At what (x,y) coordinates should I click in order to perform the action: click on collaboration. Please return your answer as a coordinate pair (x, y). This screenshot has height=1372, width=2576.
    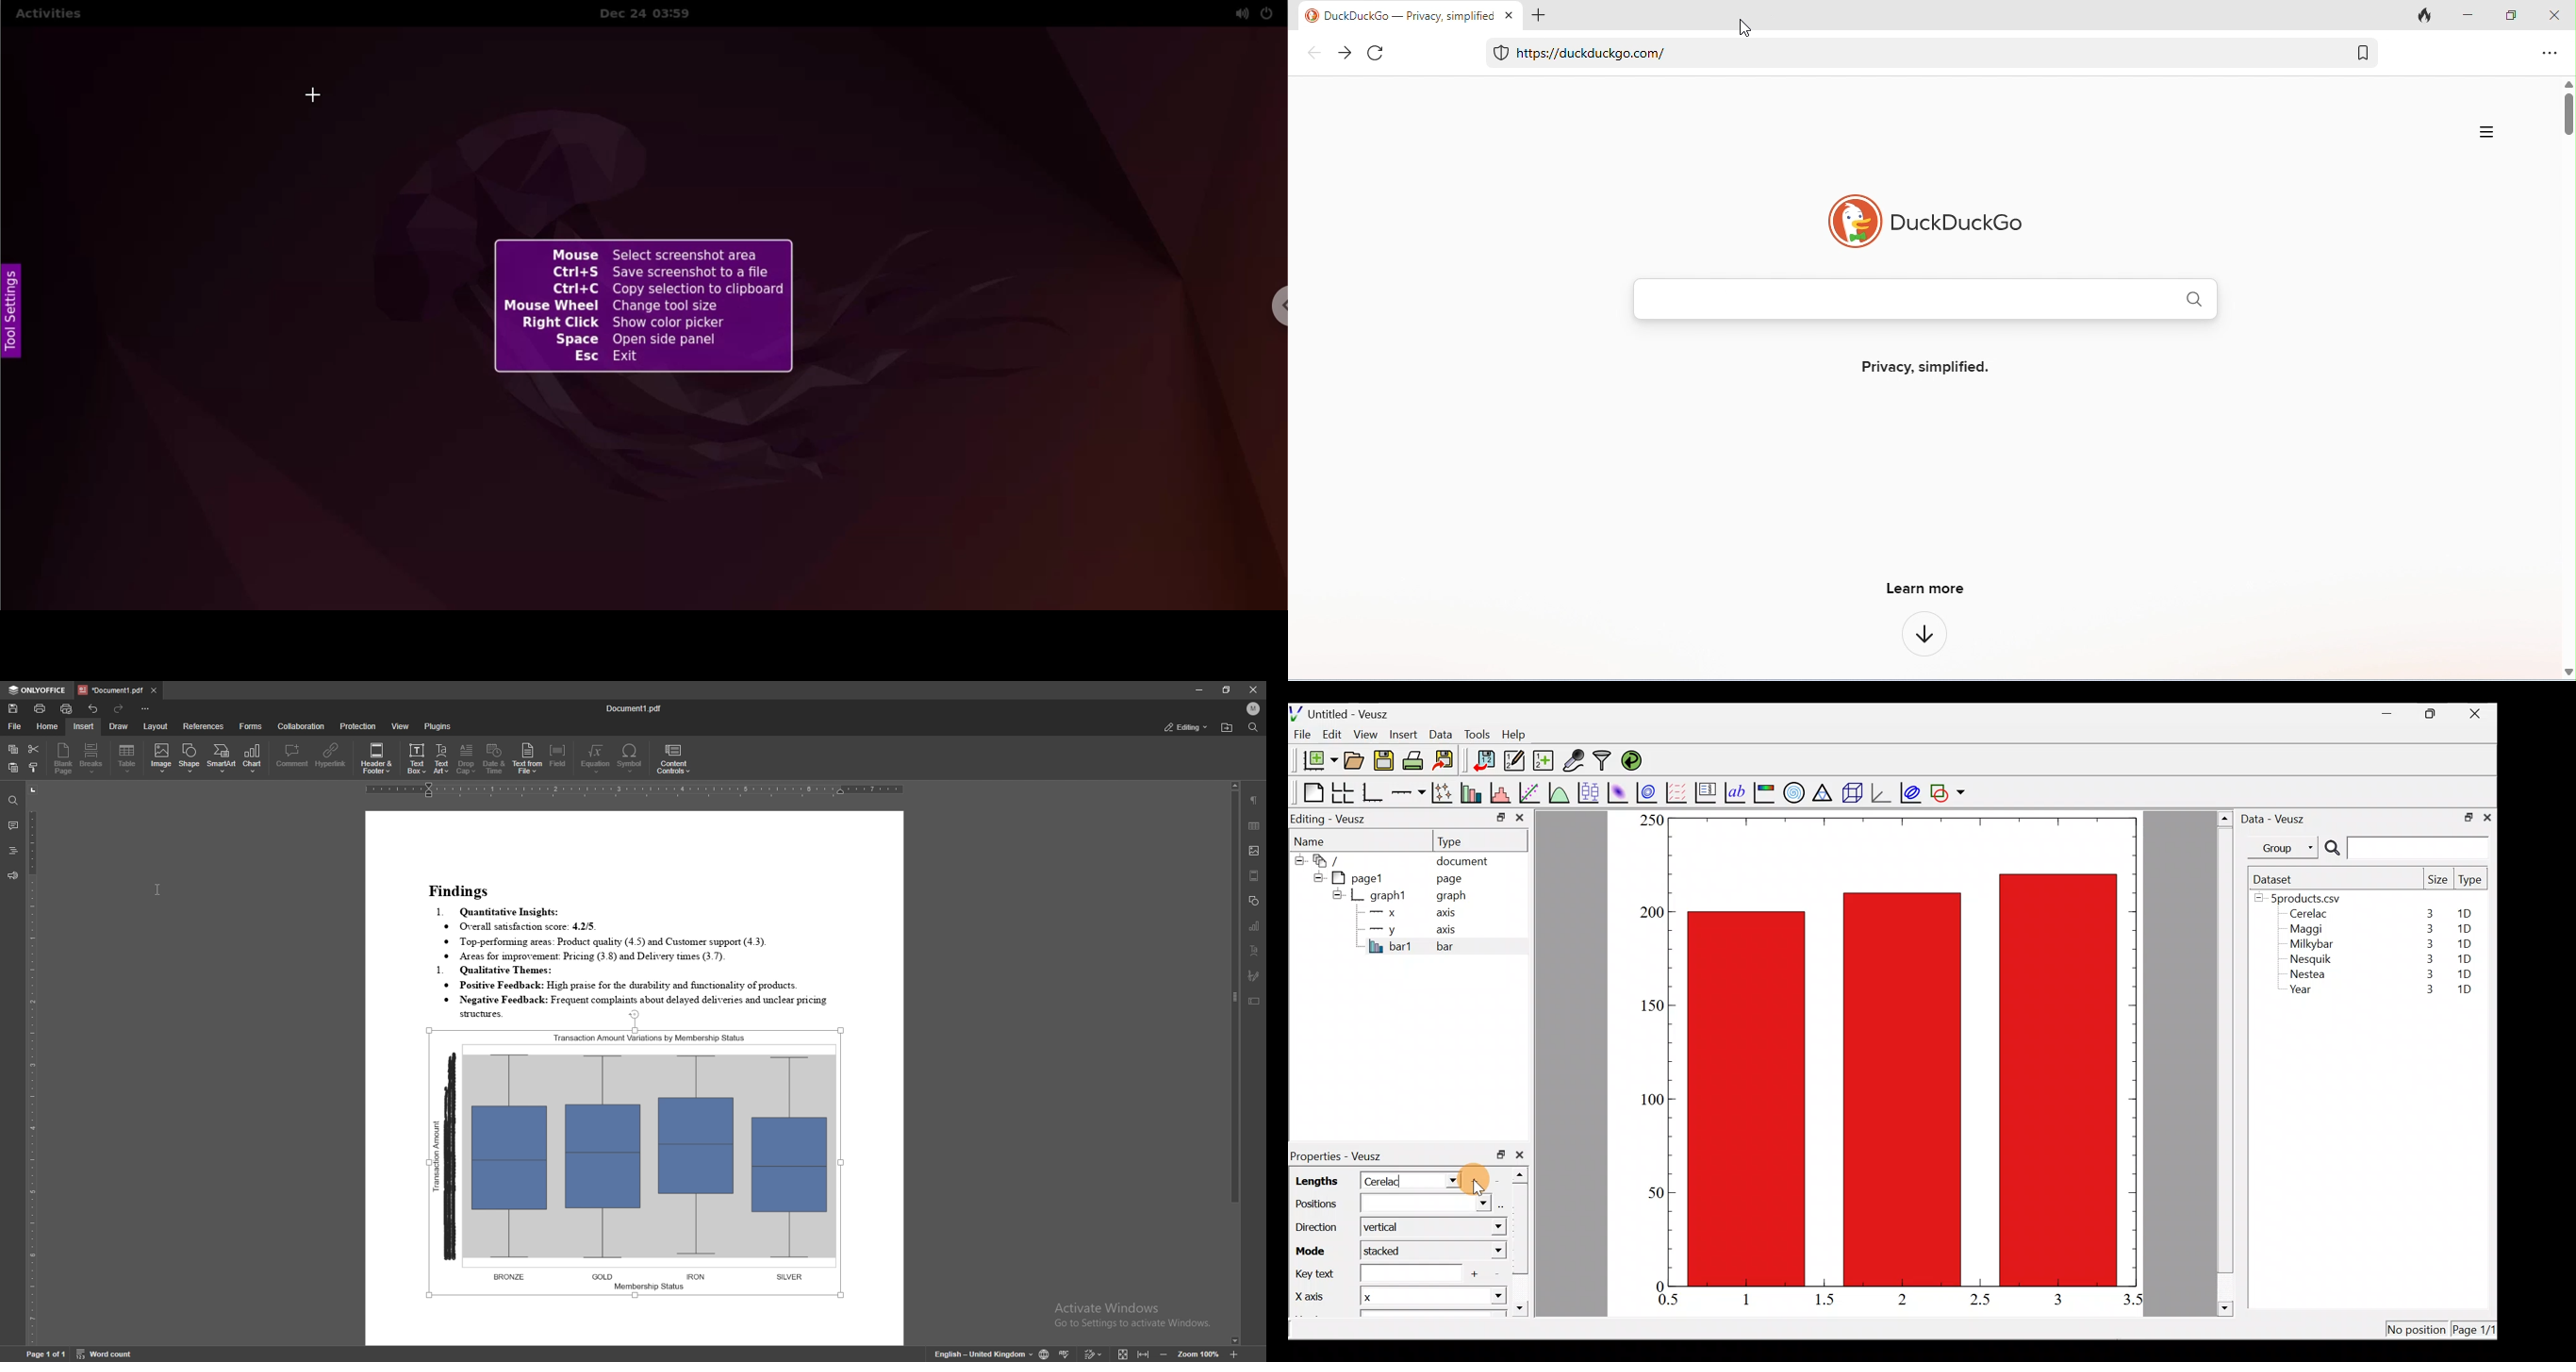
    Looking at the image, I should click on (303, 727).